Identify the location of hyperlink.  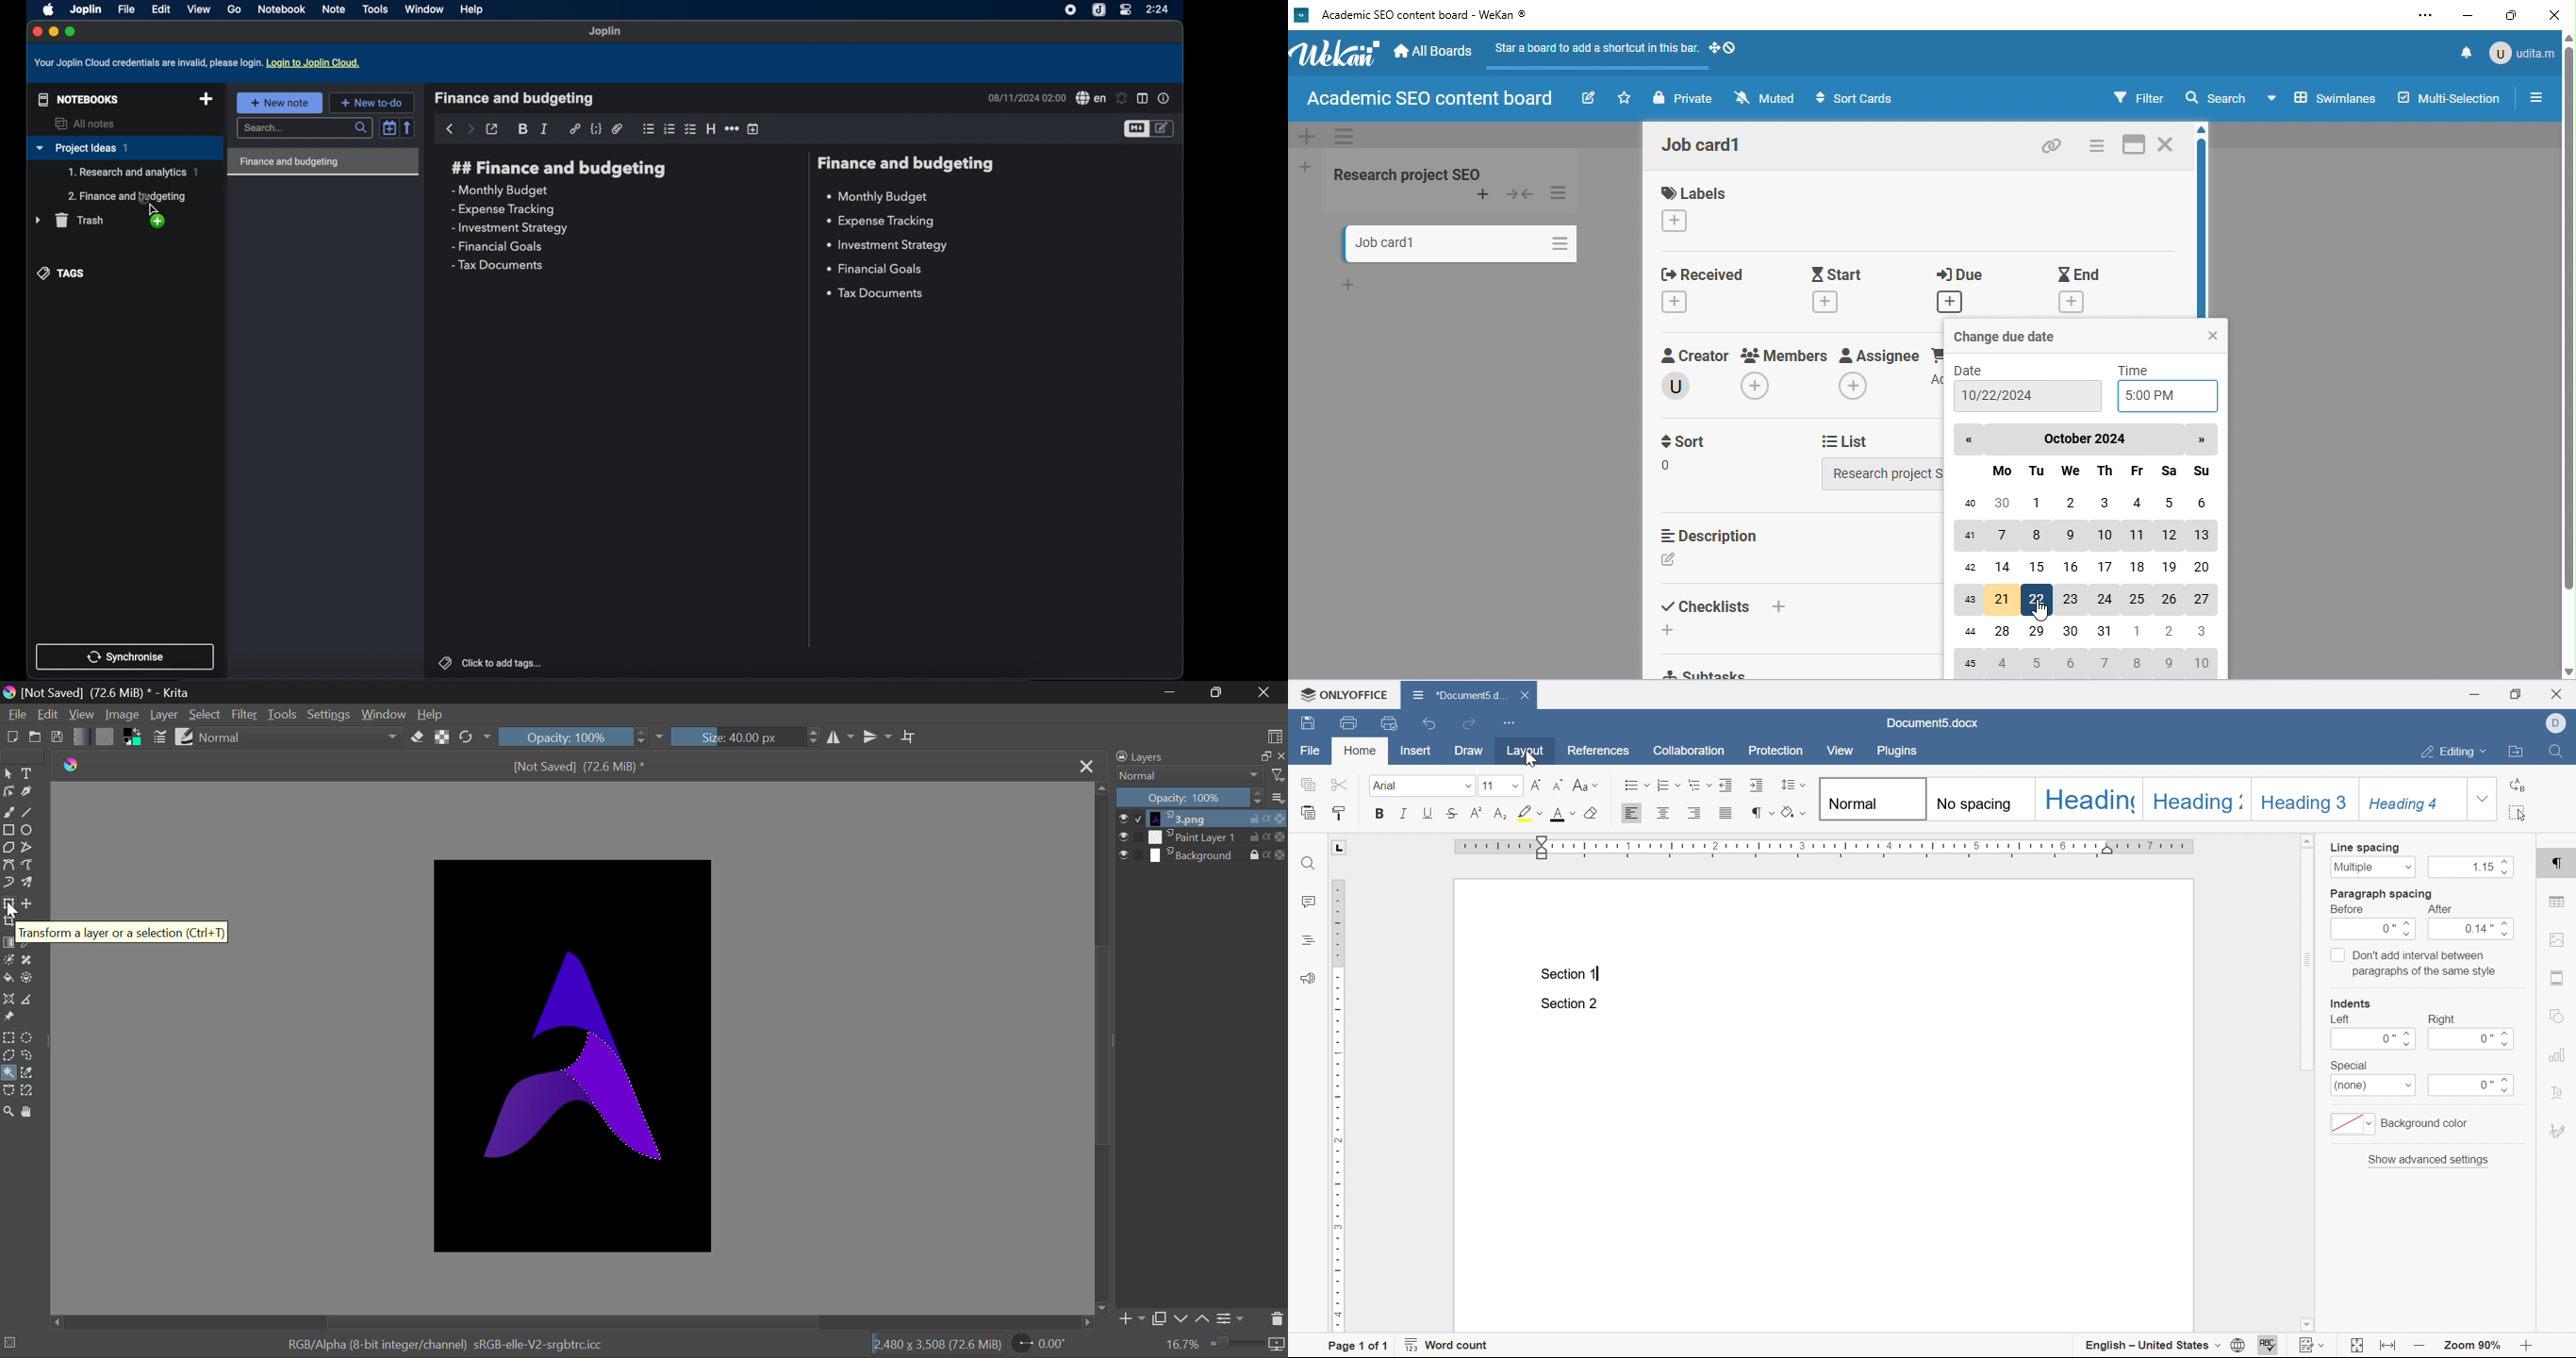
(575, 129).